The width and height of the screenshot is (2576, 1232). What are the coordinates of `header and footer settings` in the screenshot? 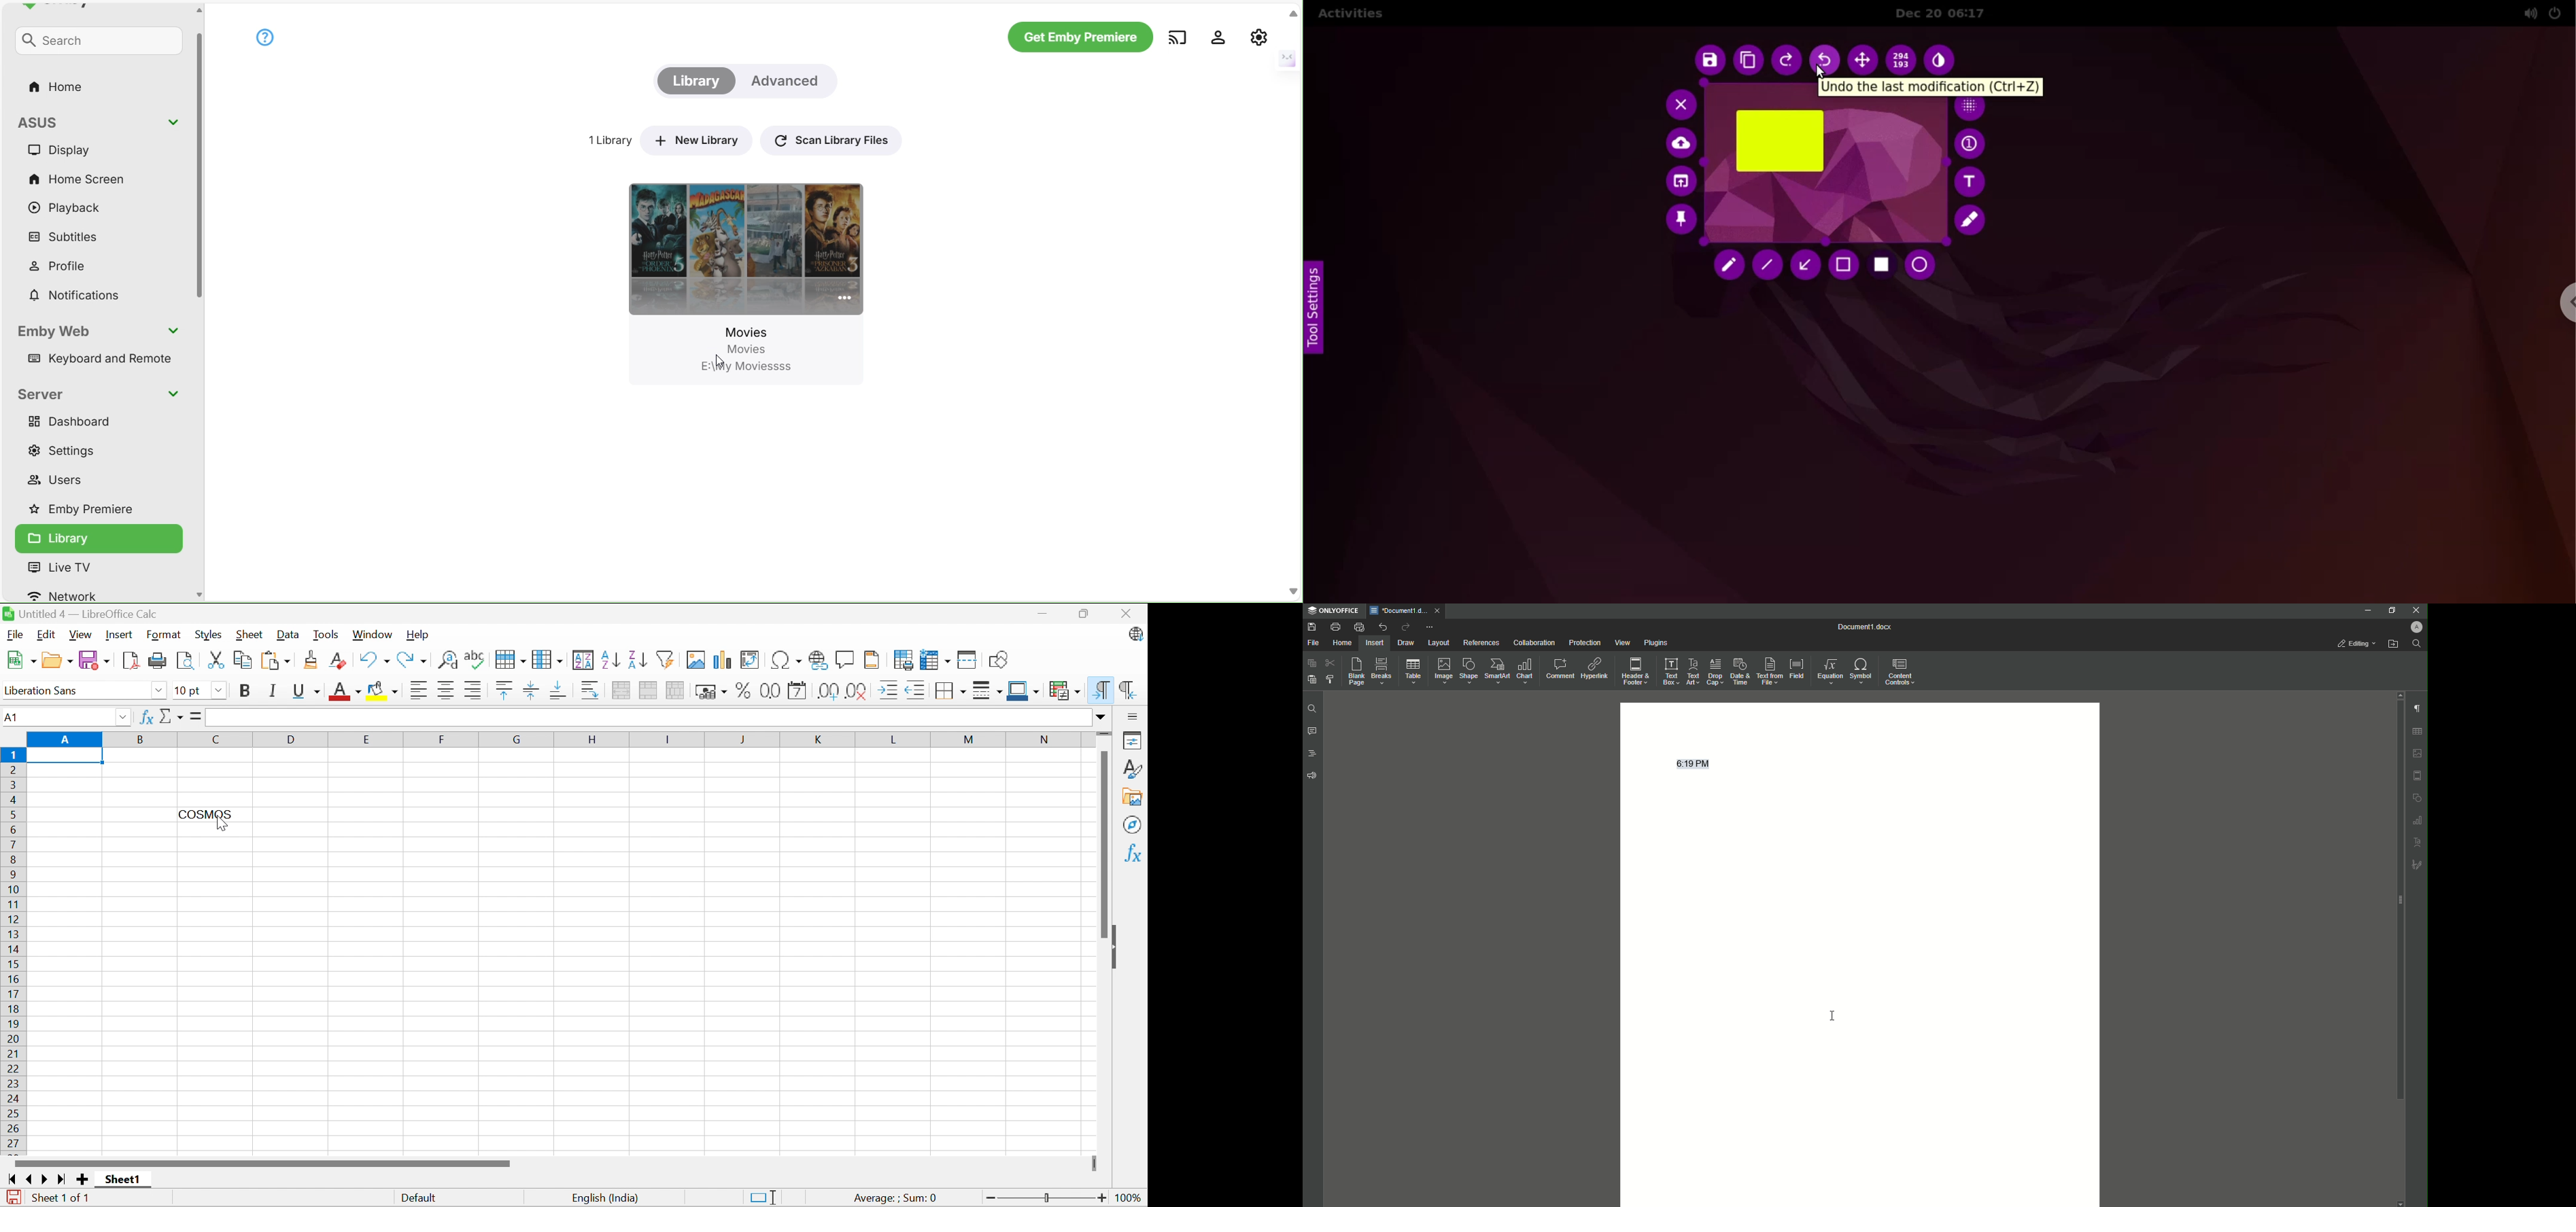 It's located at (2417, 776).